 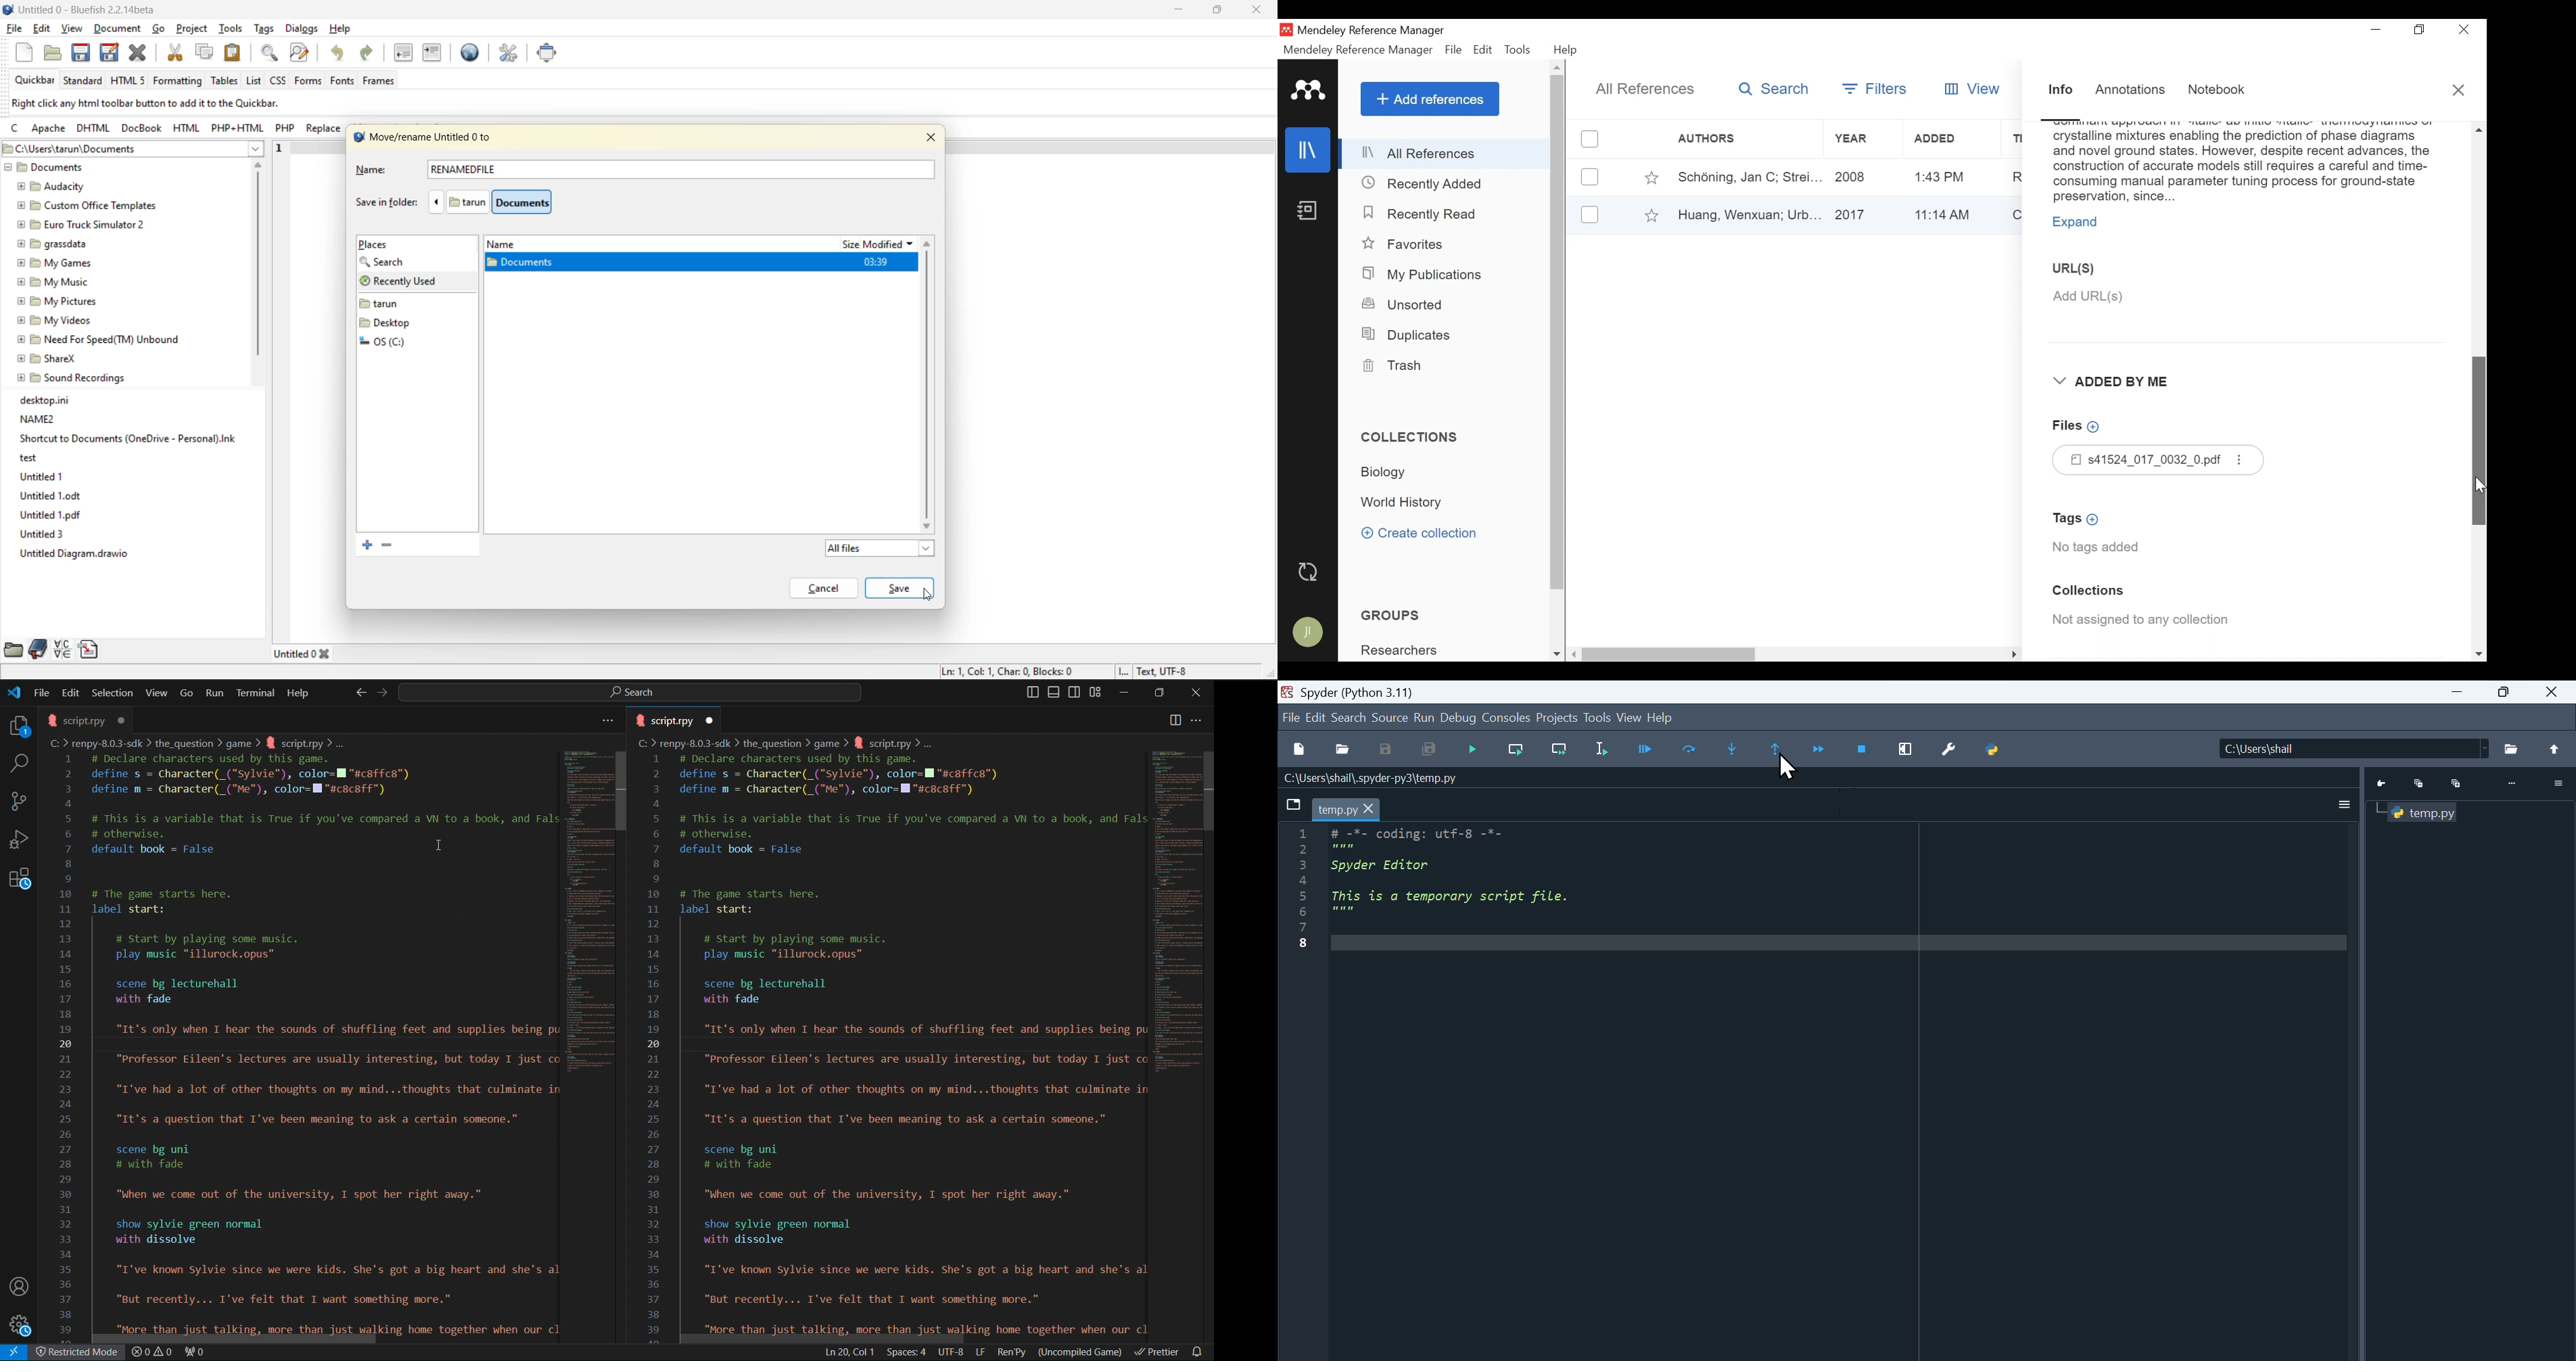 I want to click on Create Collection, so click(x=1419, y=532).